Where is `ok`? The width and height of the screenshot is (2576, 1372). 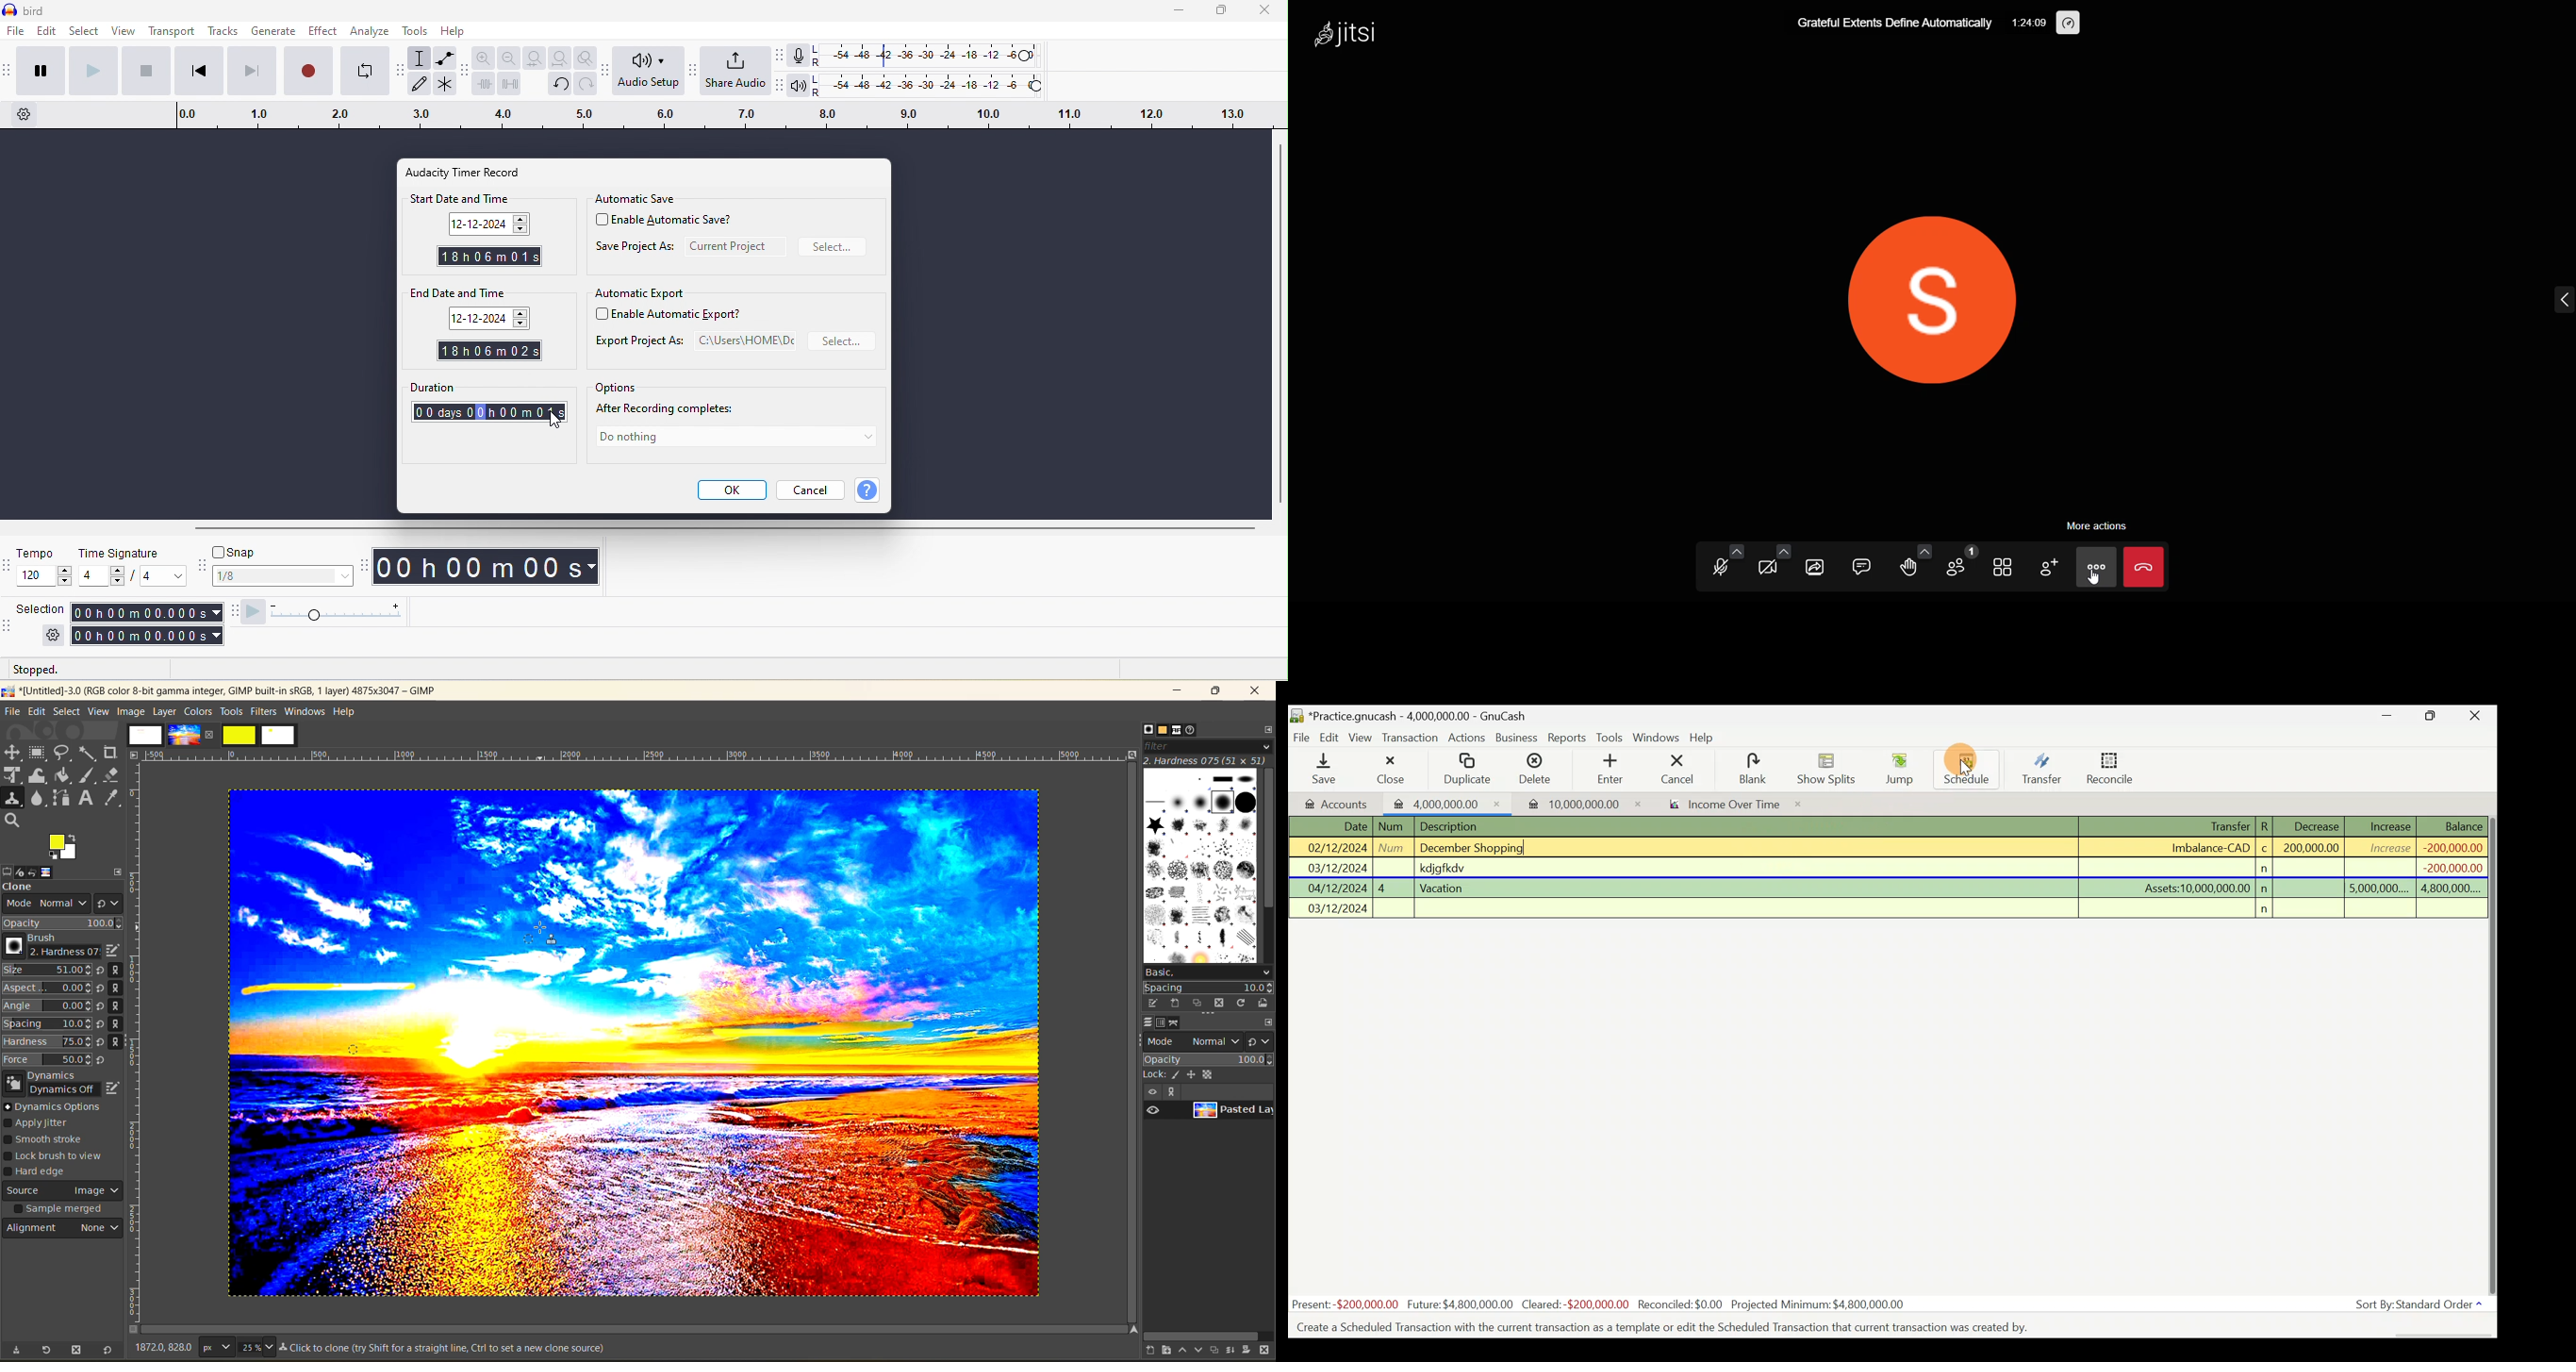 ok is located at coordinates (731, 490).